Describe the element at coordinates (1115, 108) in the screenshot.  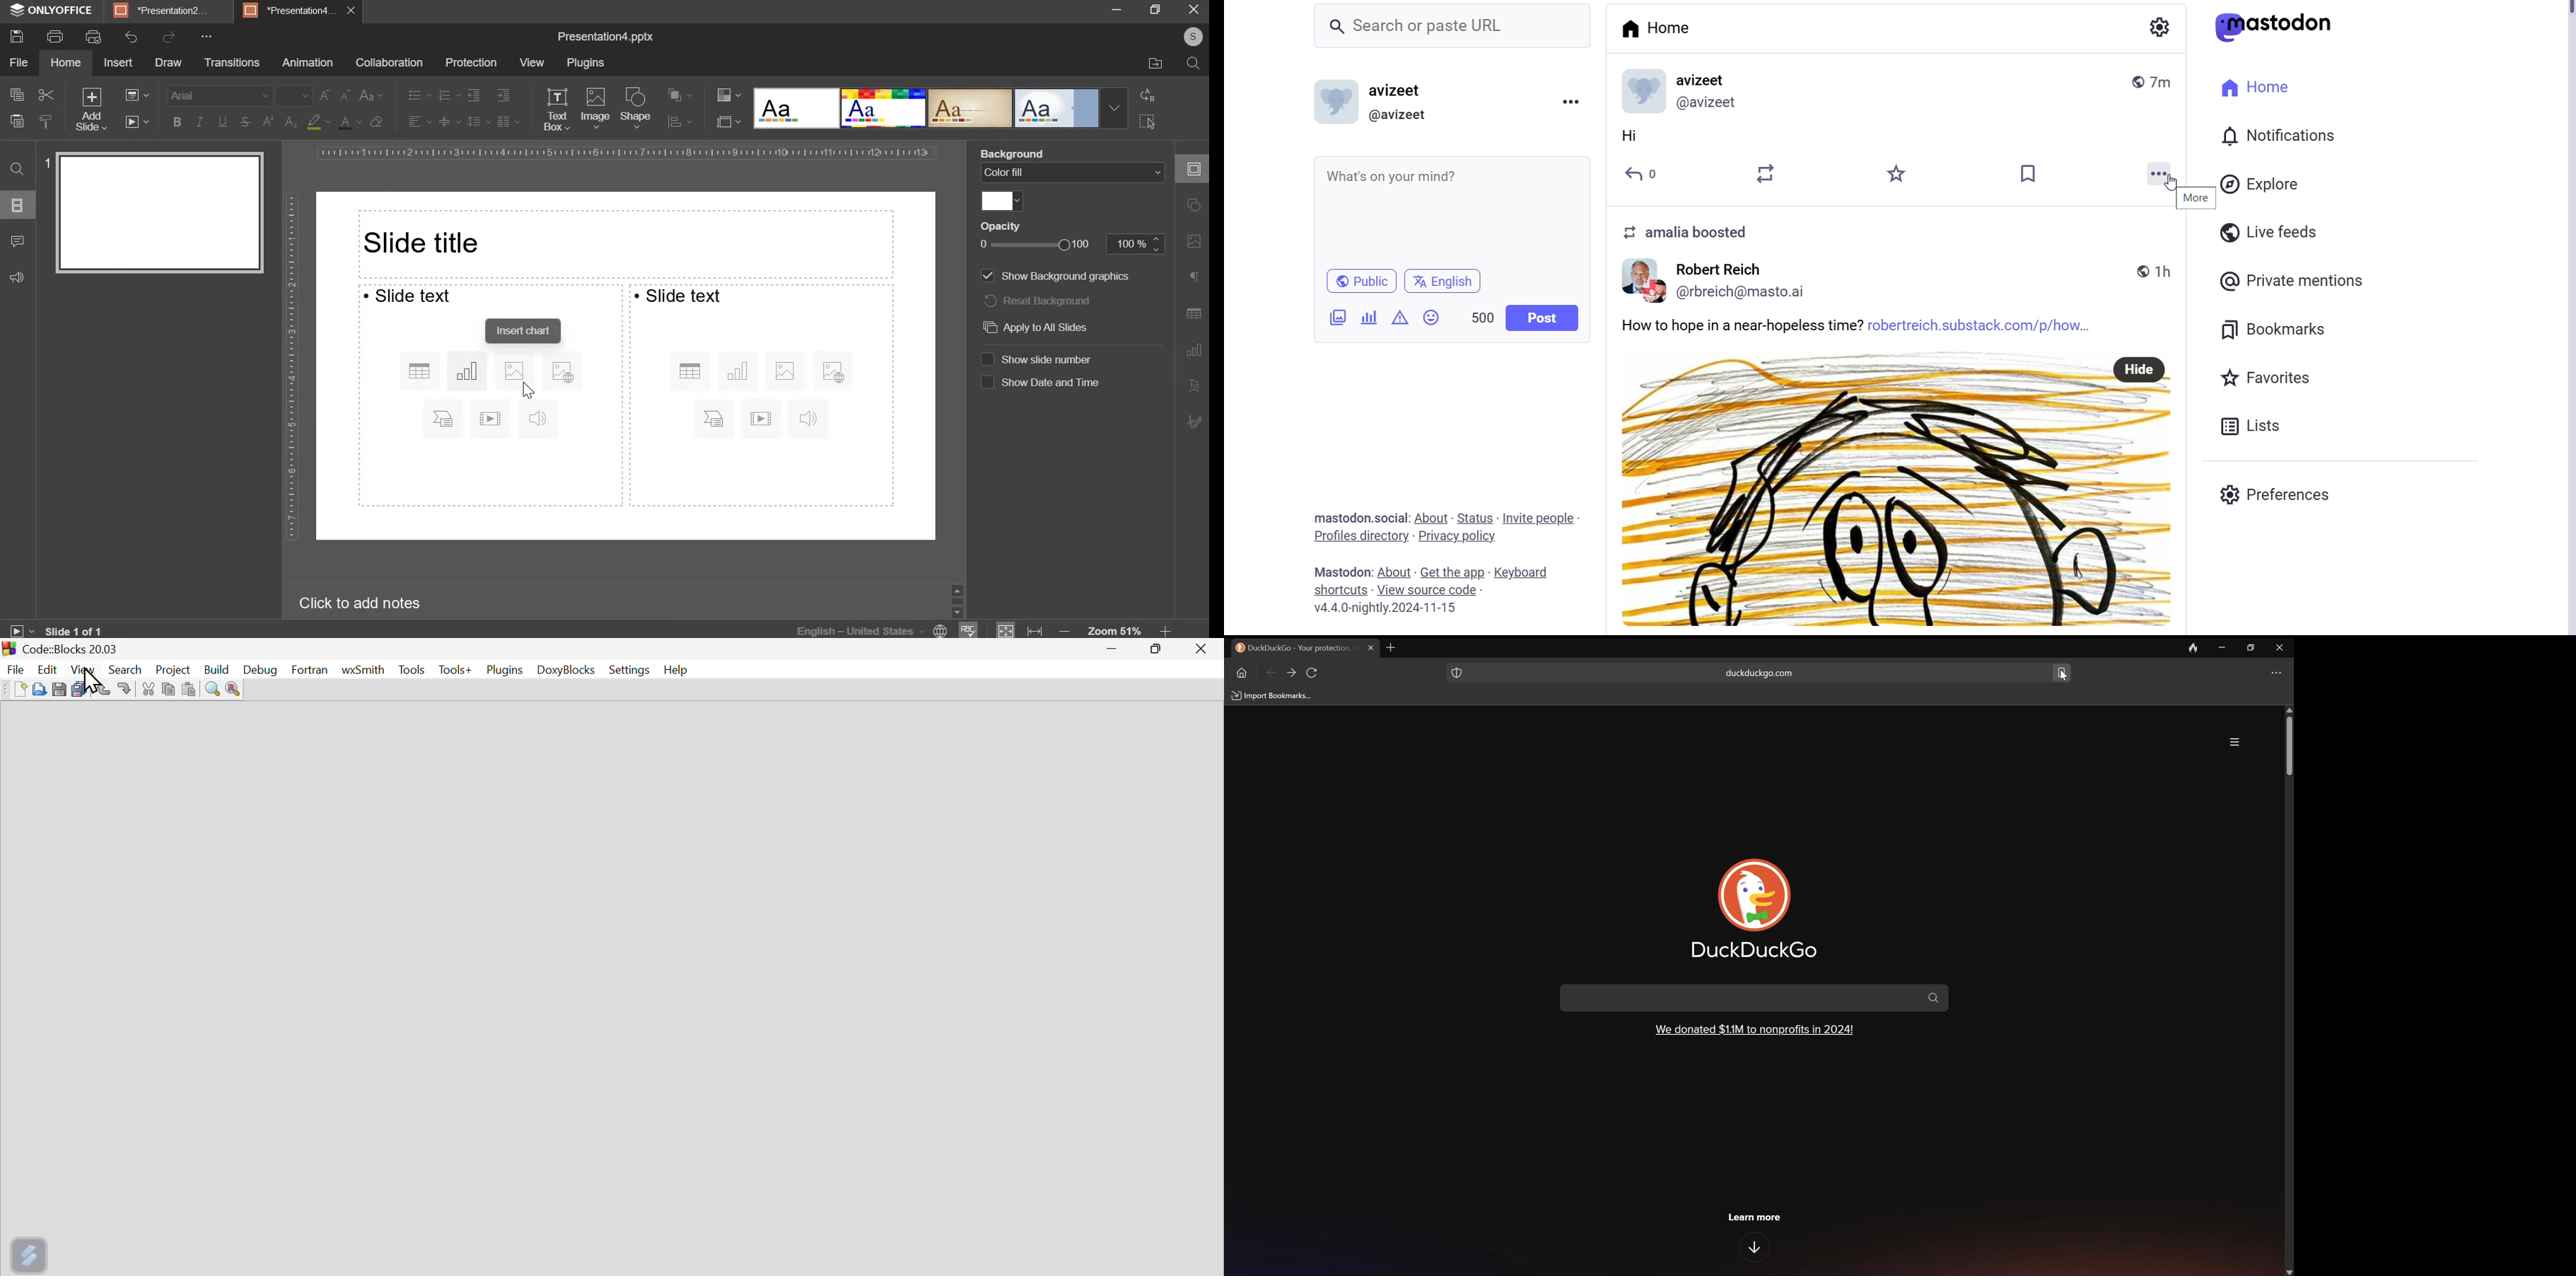
I see `Drop-down ` at that location.